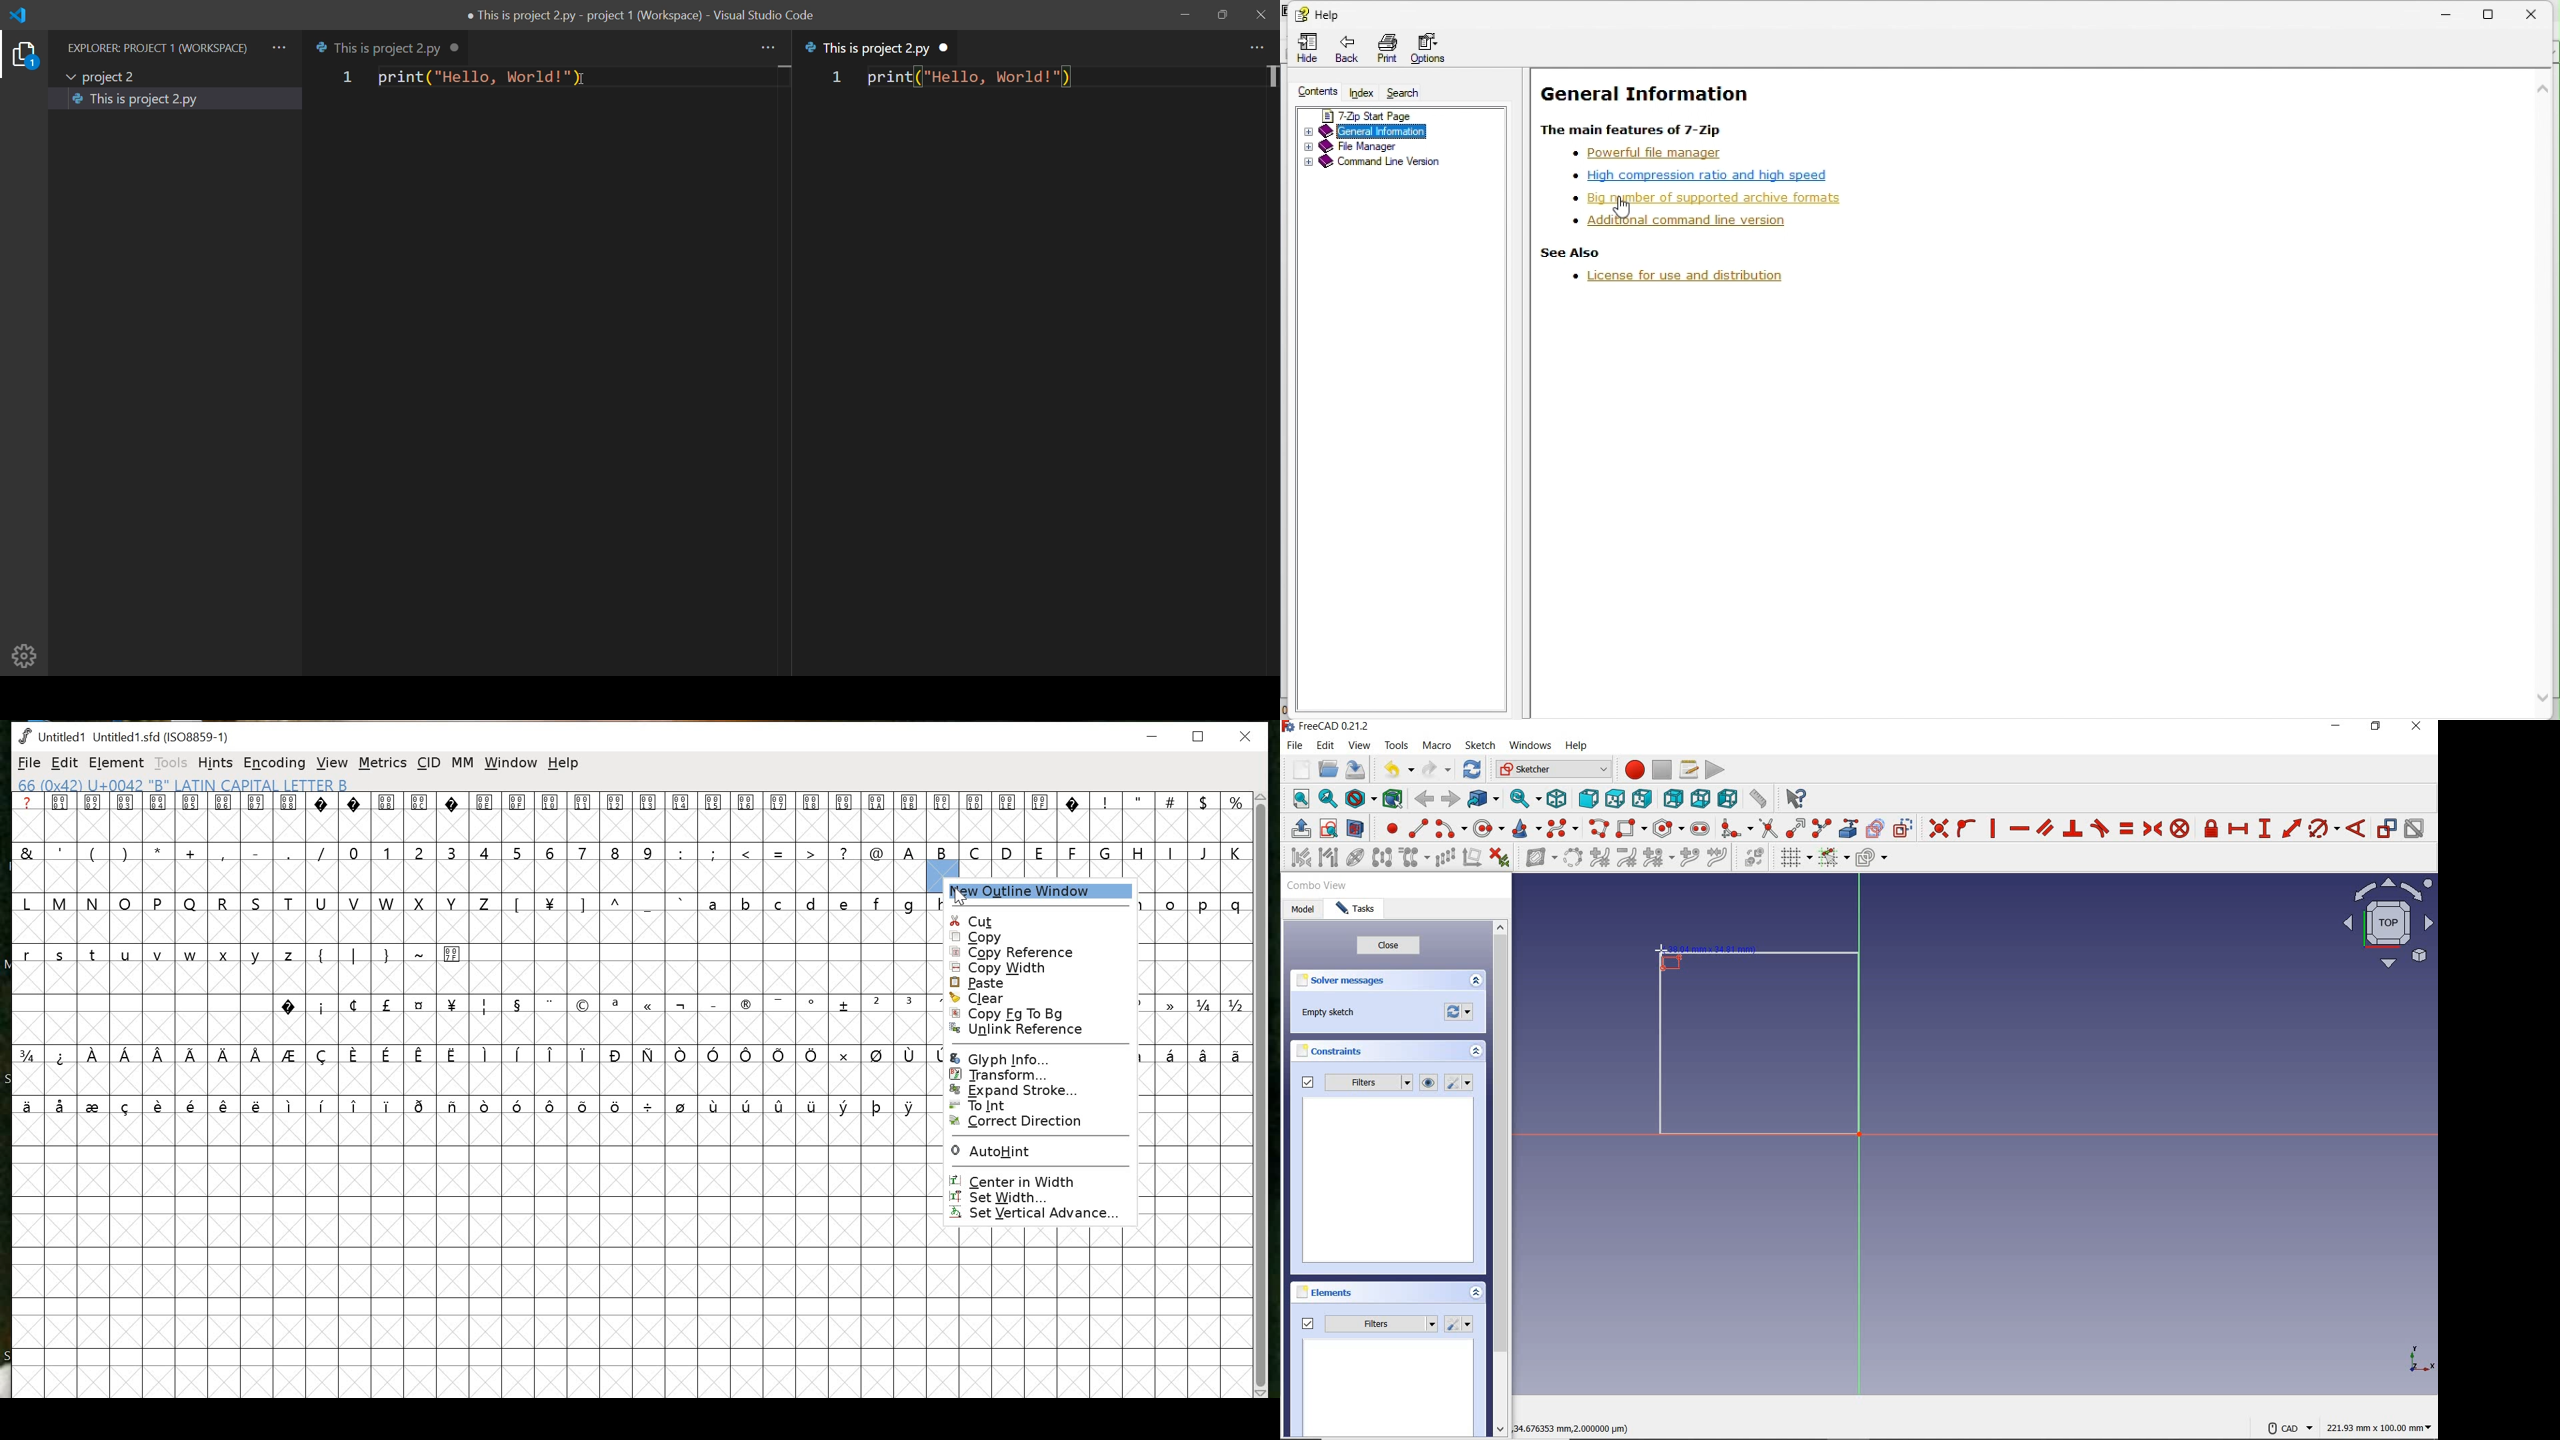 The height and width of the screenshot is (1456, 2576). I want to click on show/hide all listed constraints from3D view, so click(1429, 1083).